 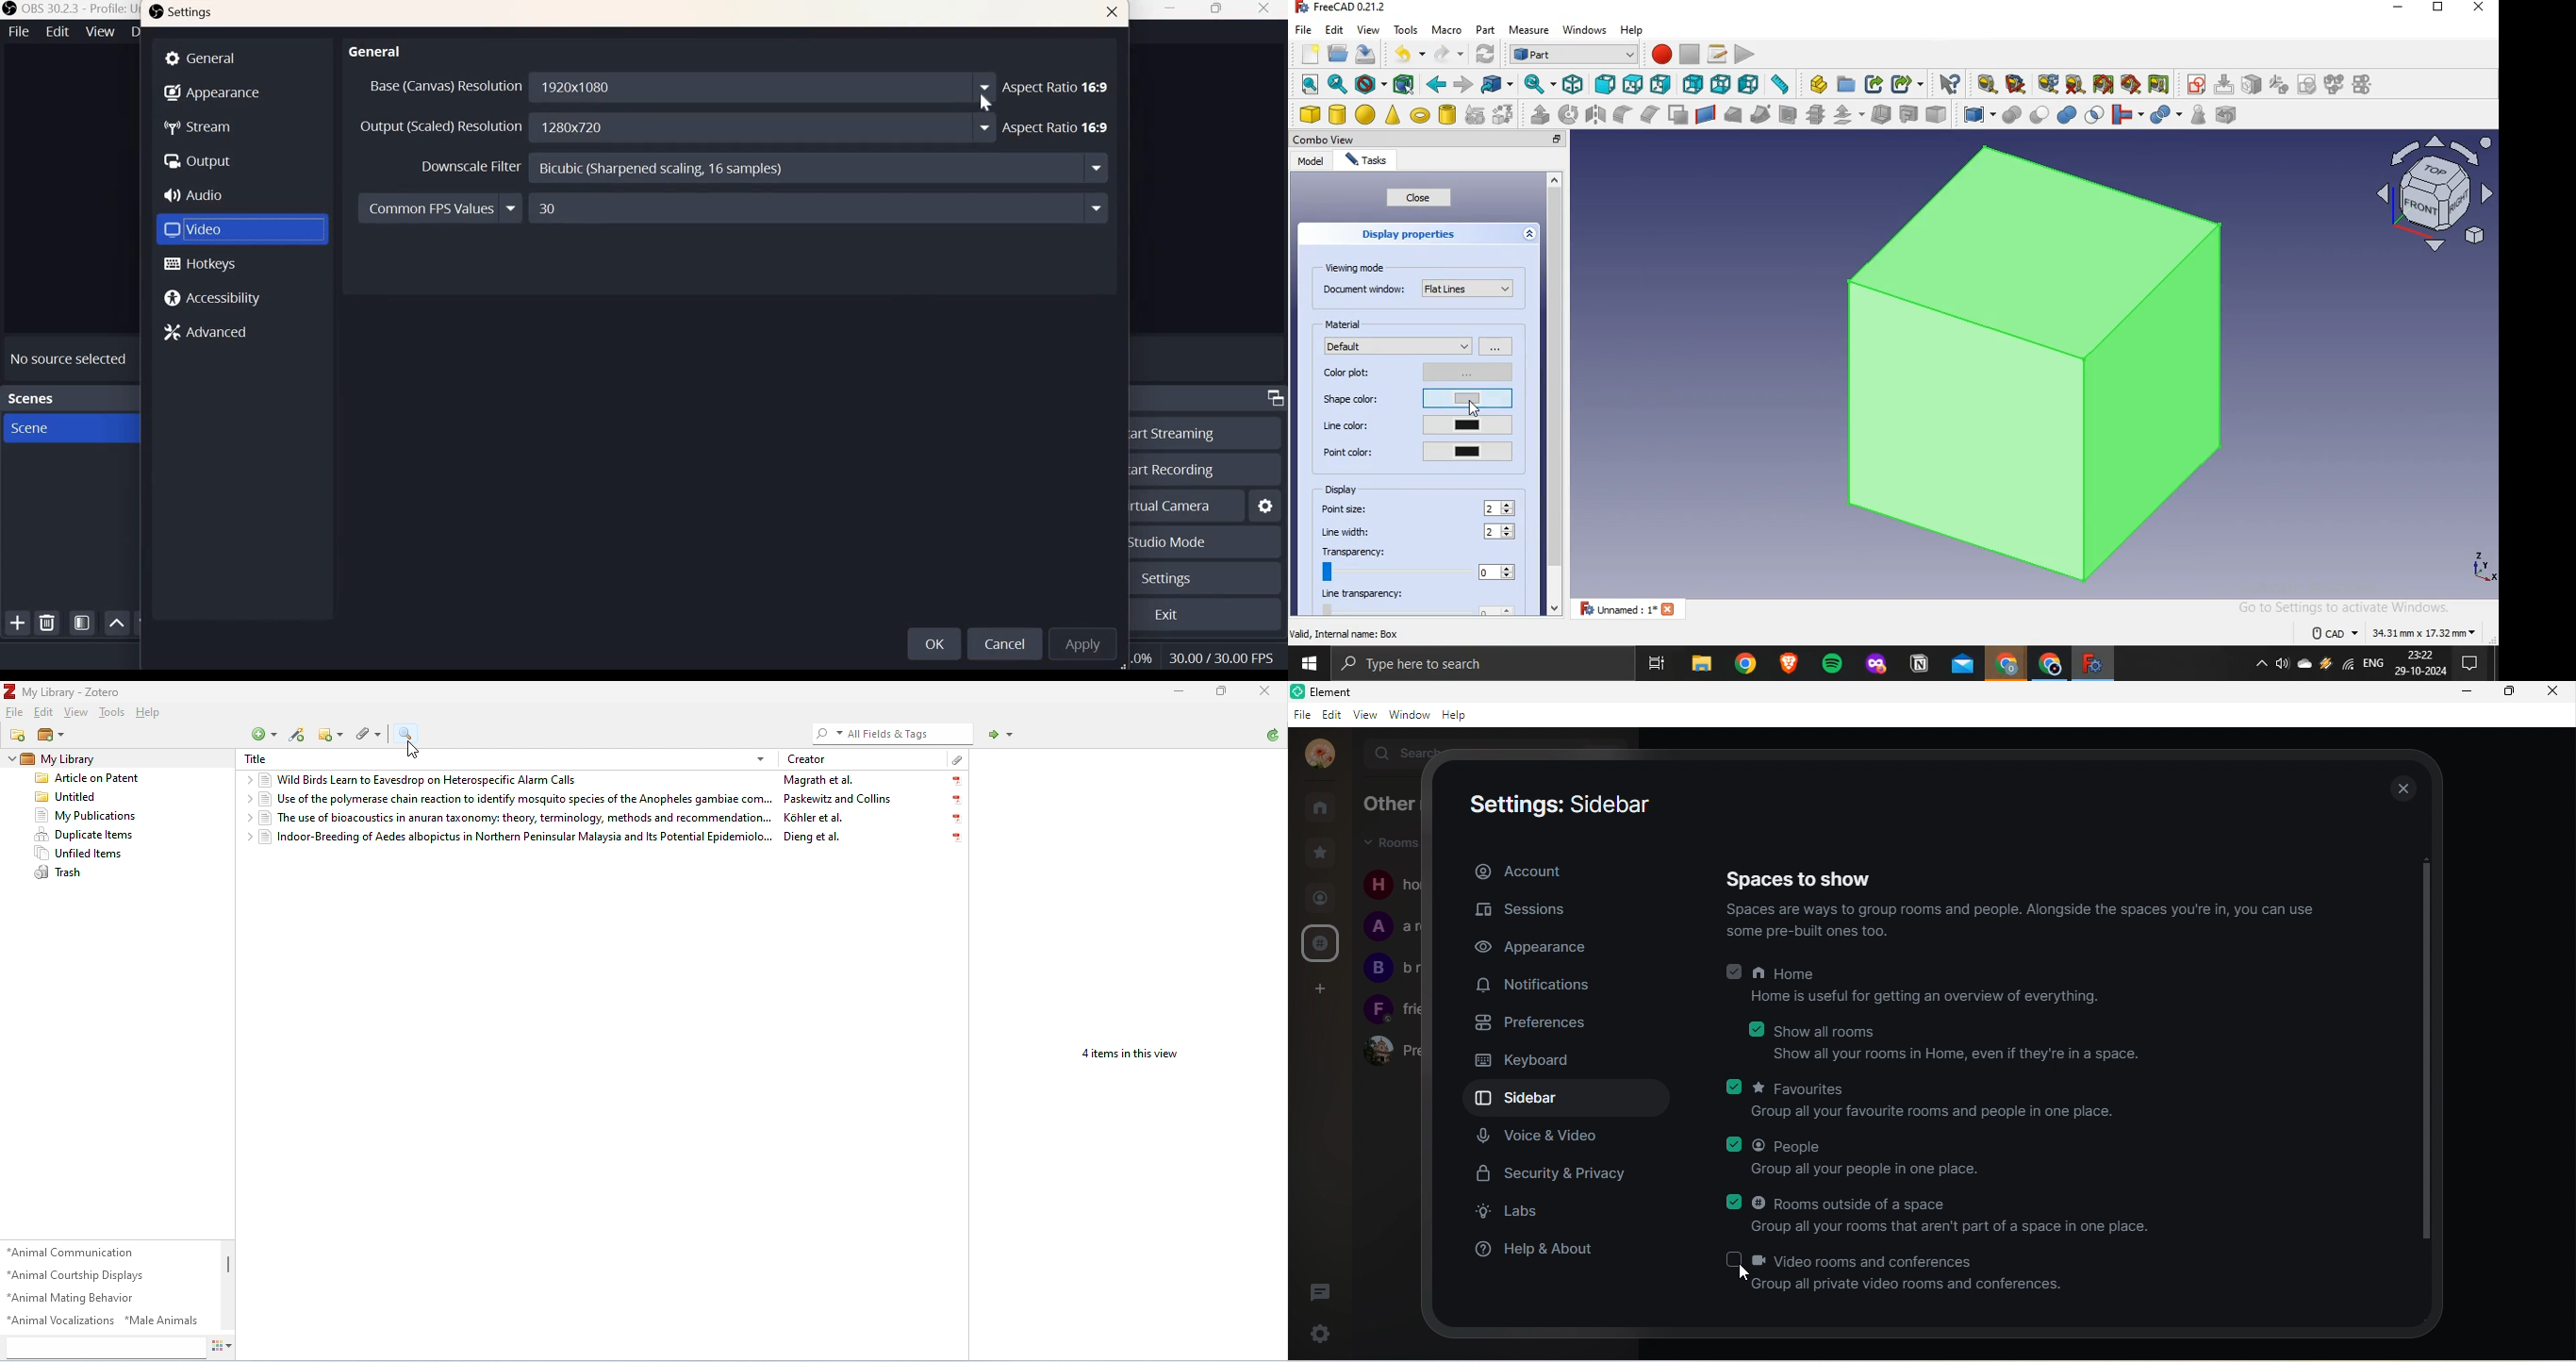 What do you see at coordinates (1908, 114) in the screenshot?
I see `create projection on surface` at bounding box center [1908, 114].